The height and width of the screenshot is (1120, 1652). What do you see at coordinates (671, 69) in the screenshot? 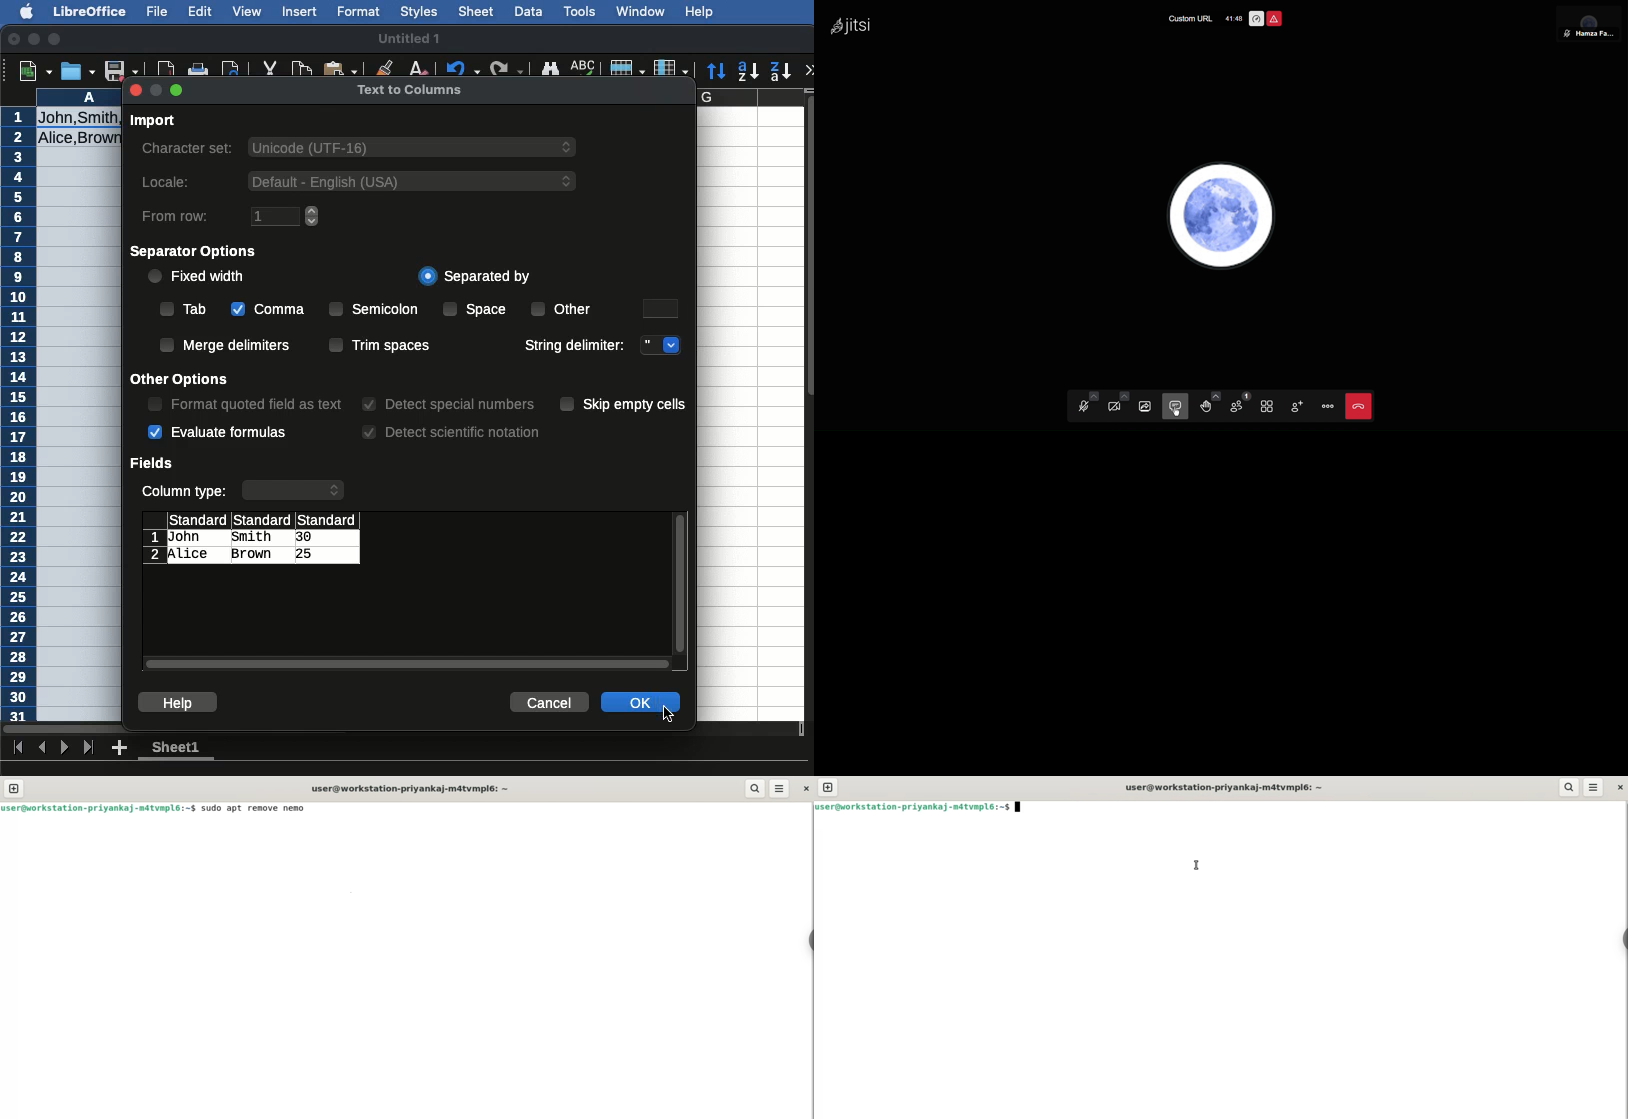
I see `Columns` at bounding box center [671, 69].